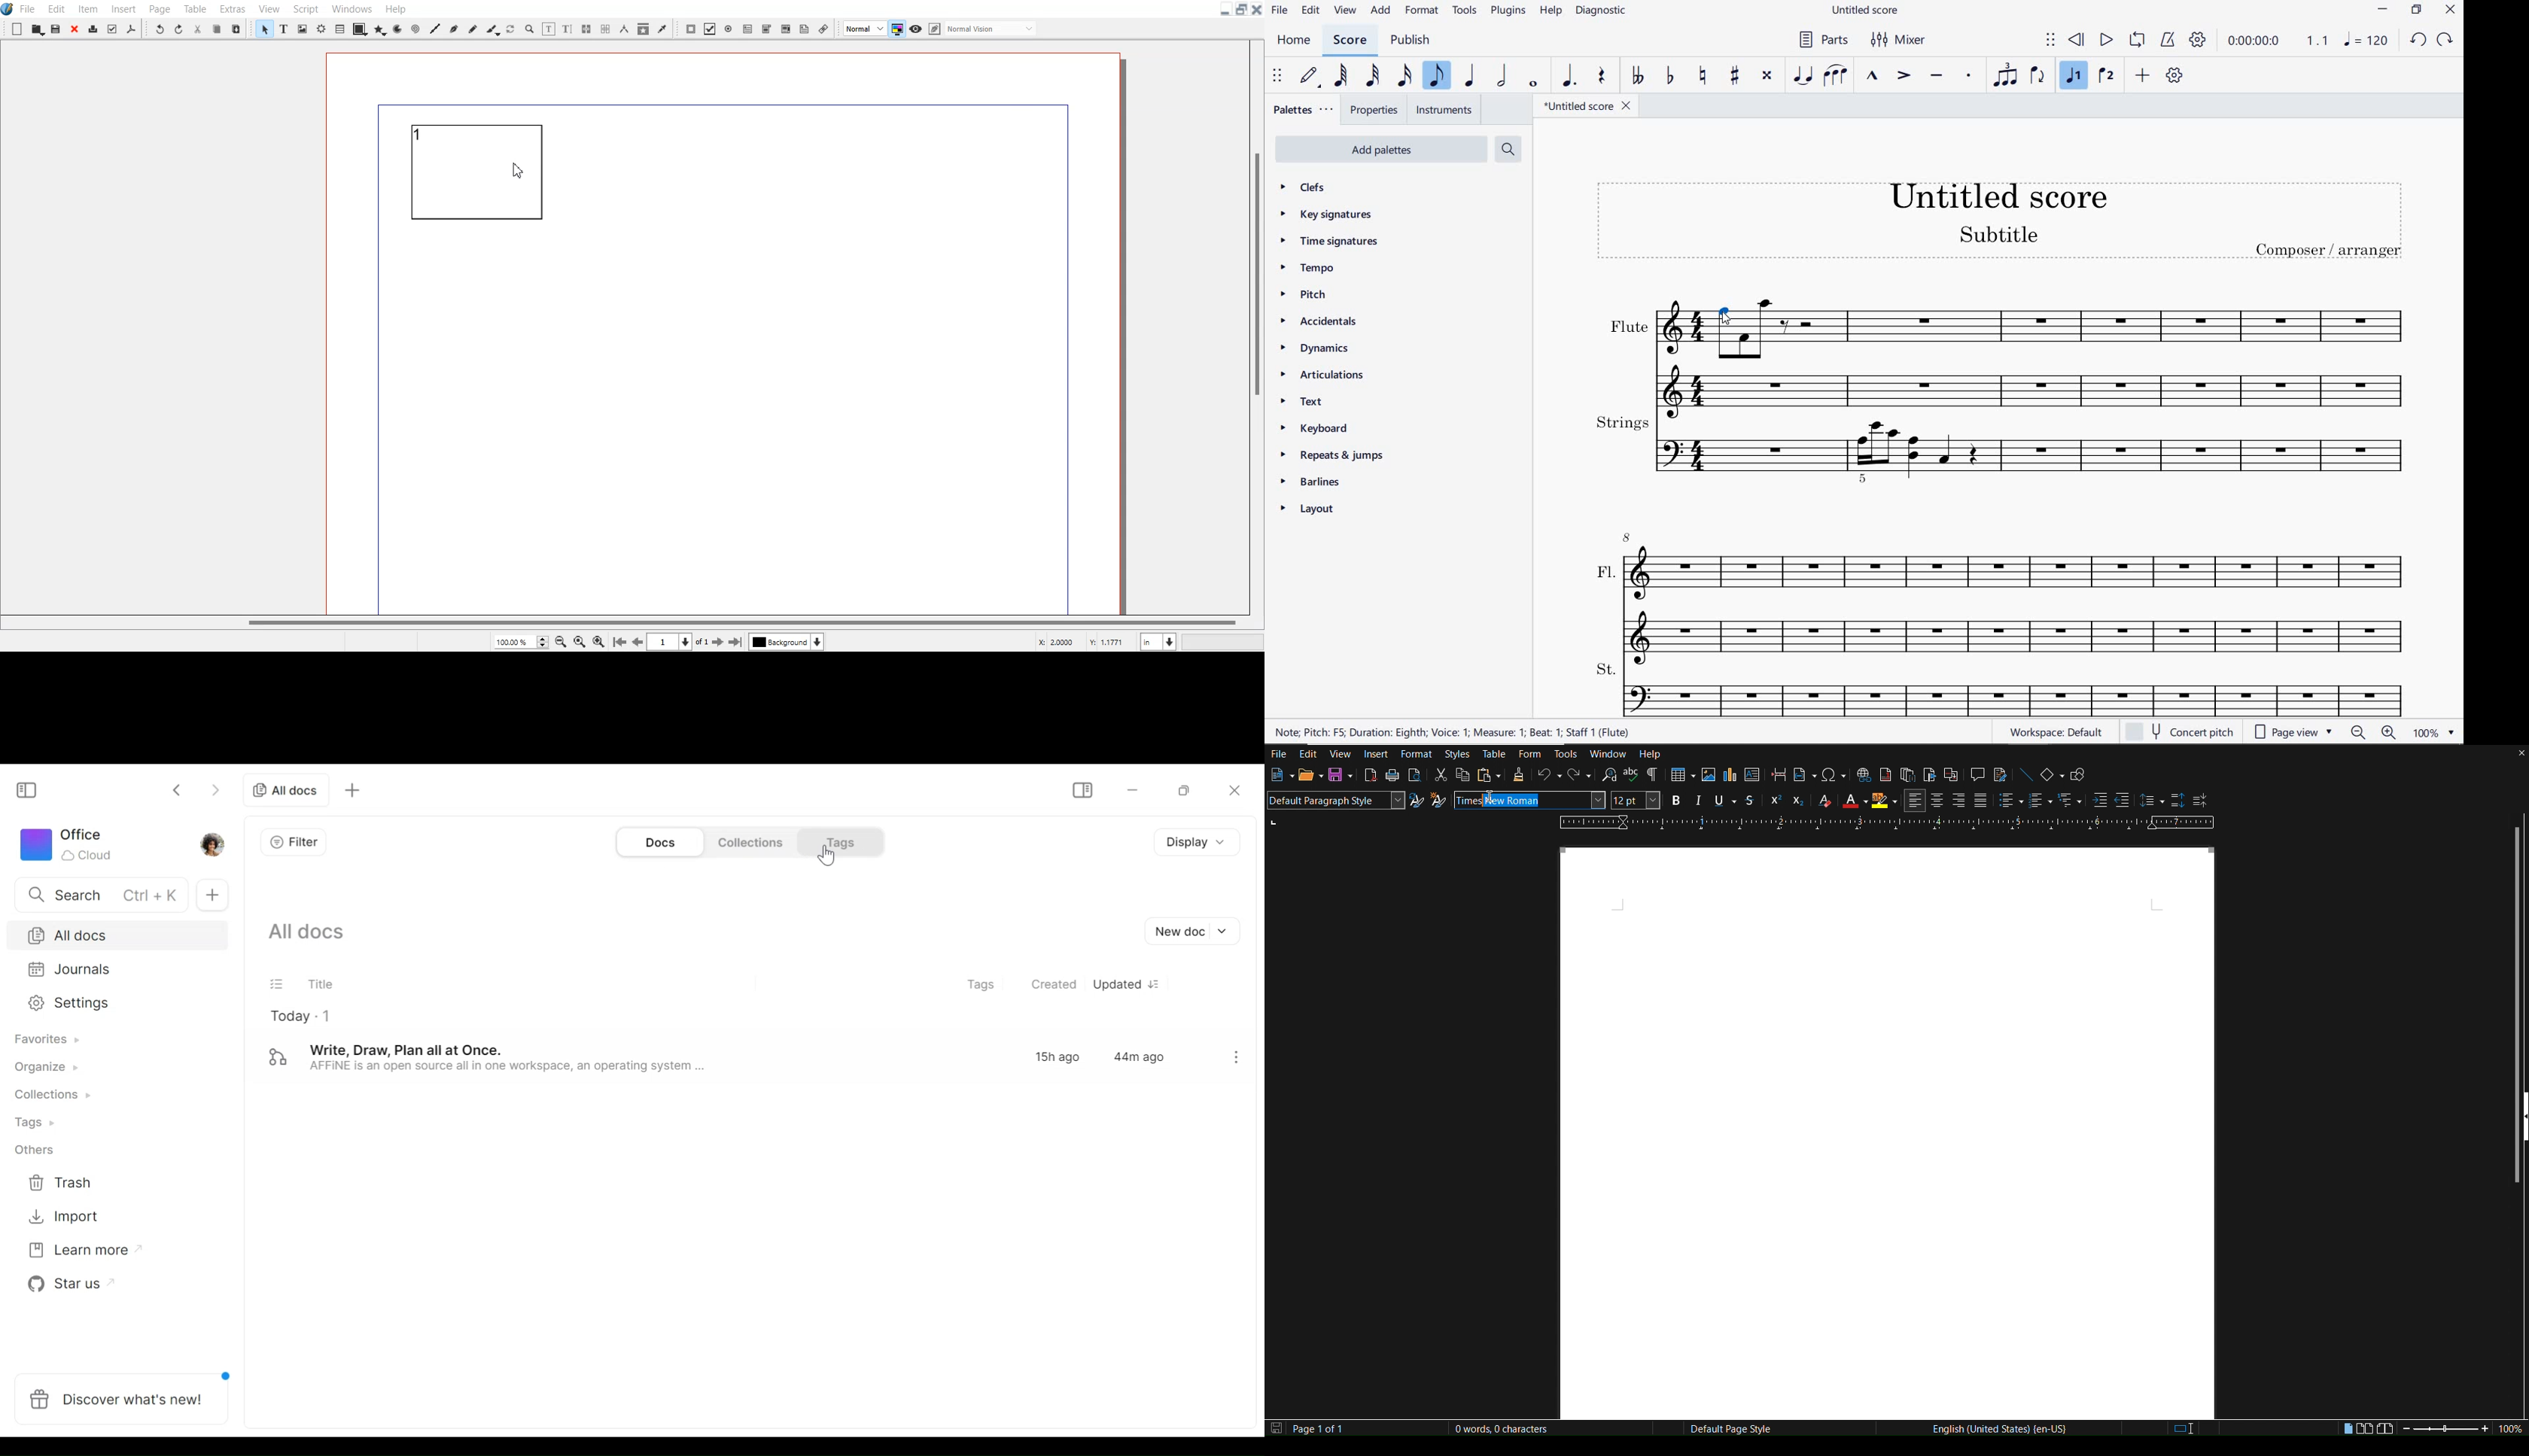  I want to click on Underline, so click(1724, 800).